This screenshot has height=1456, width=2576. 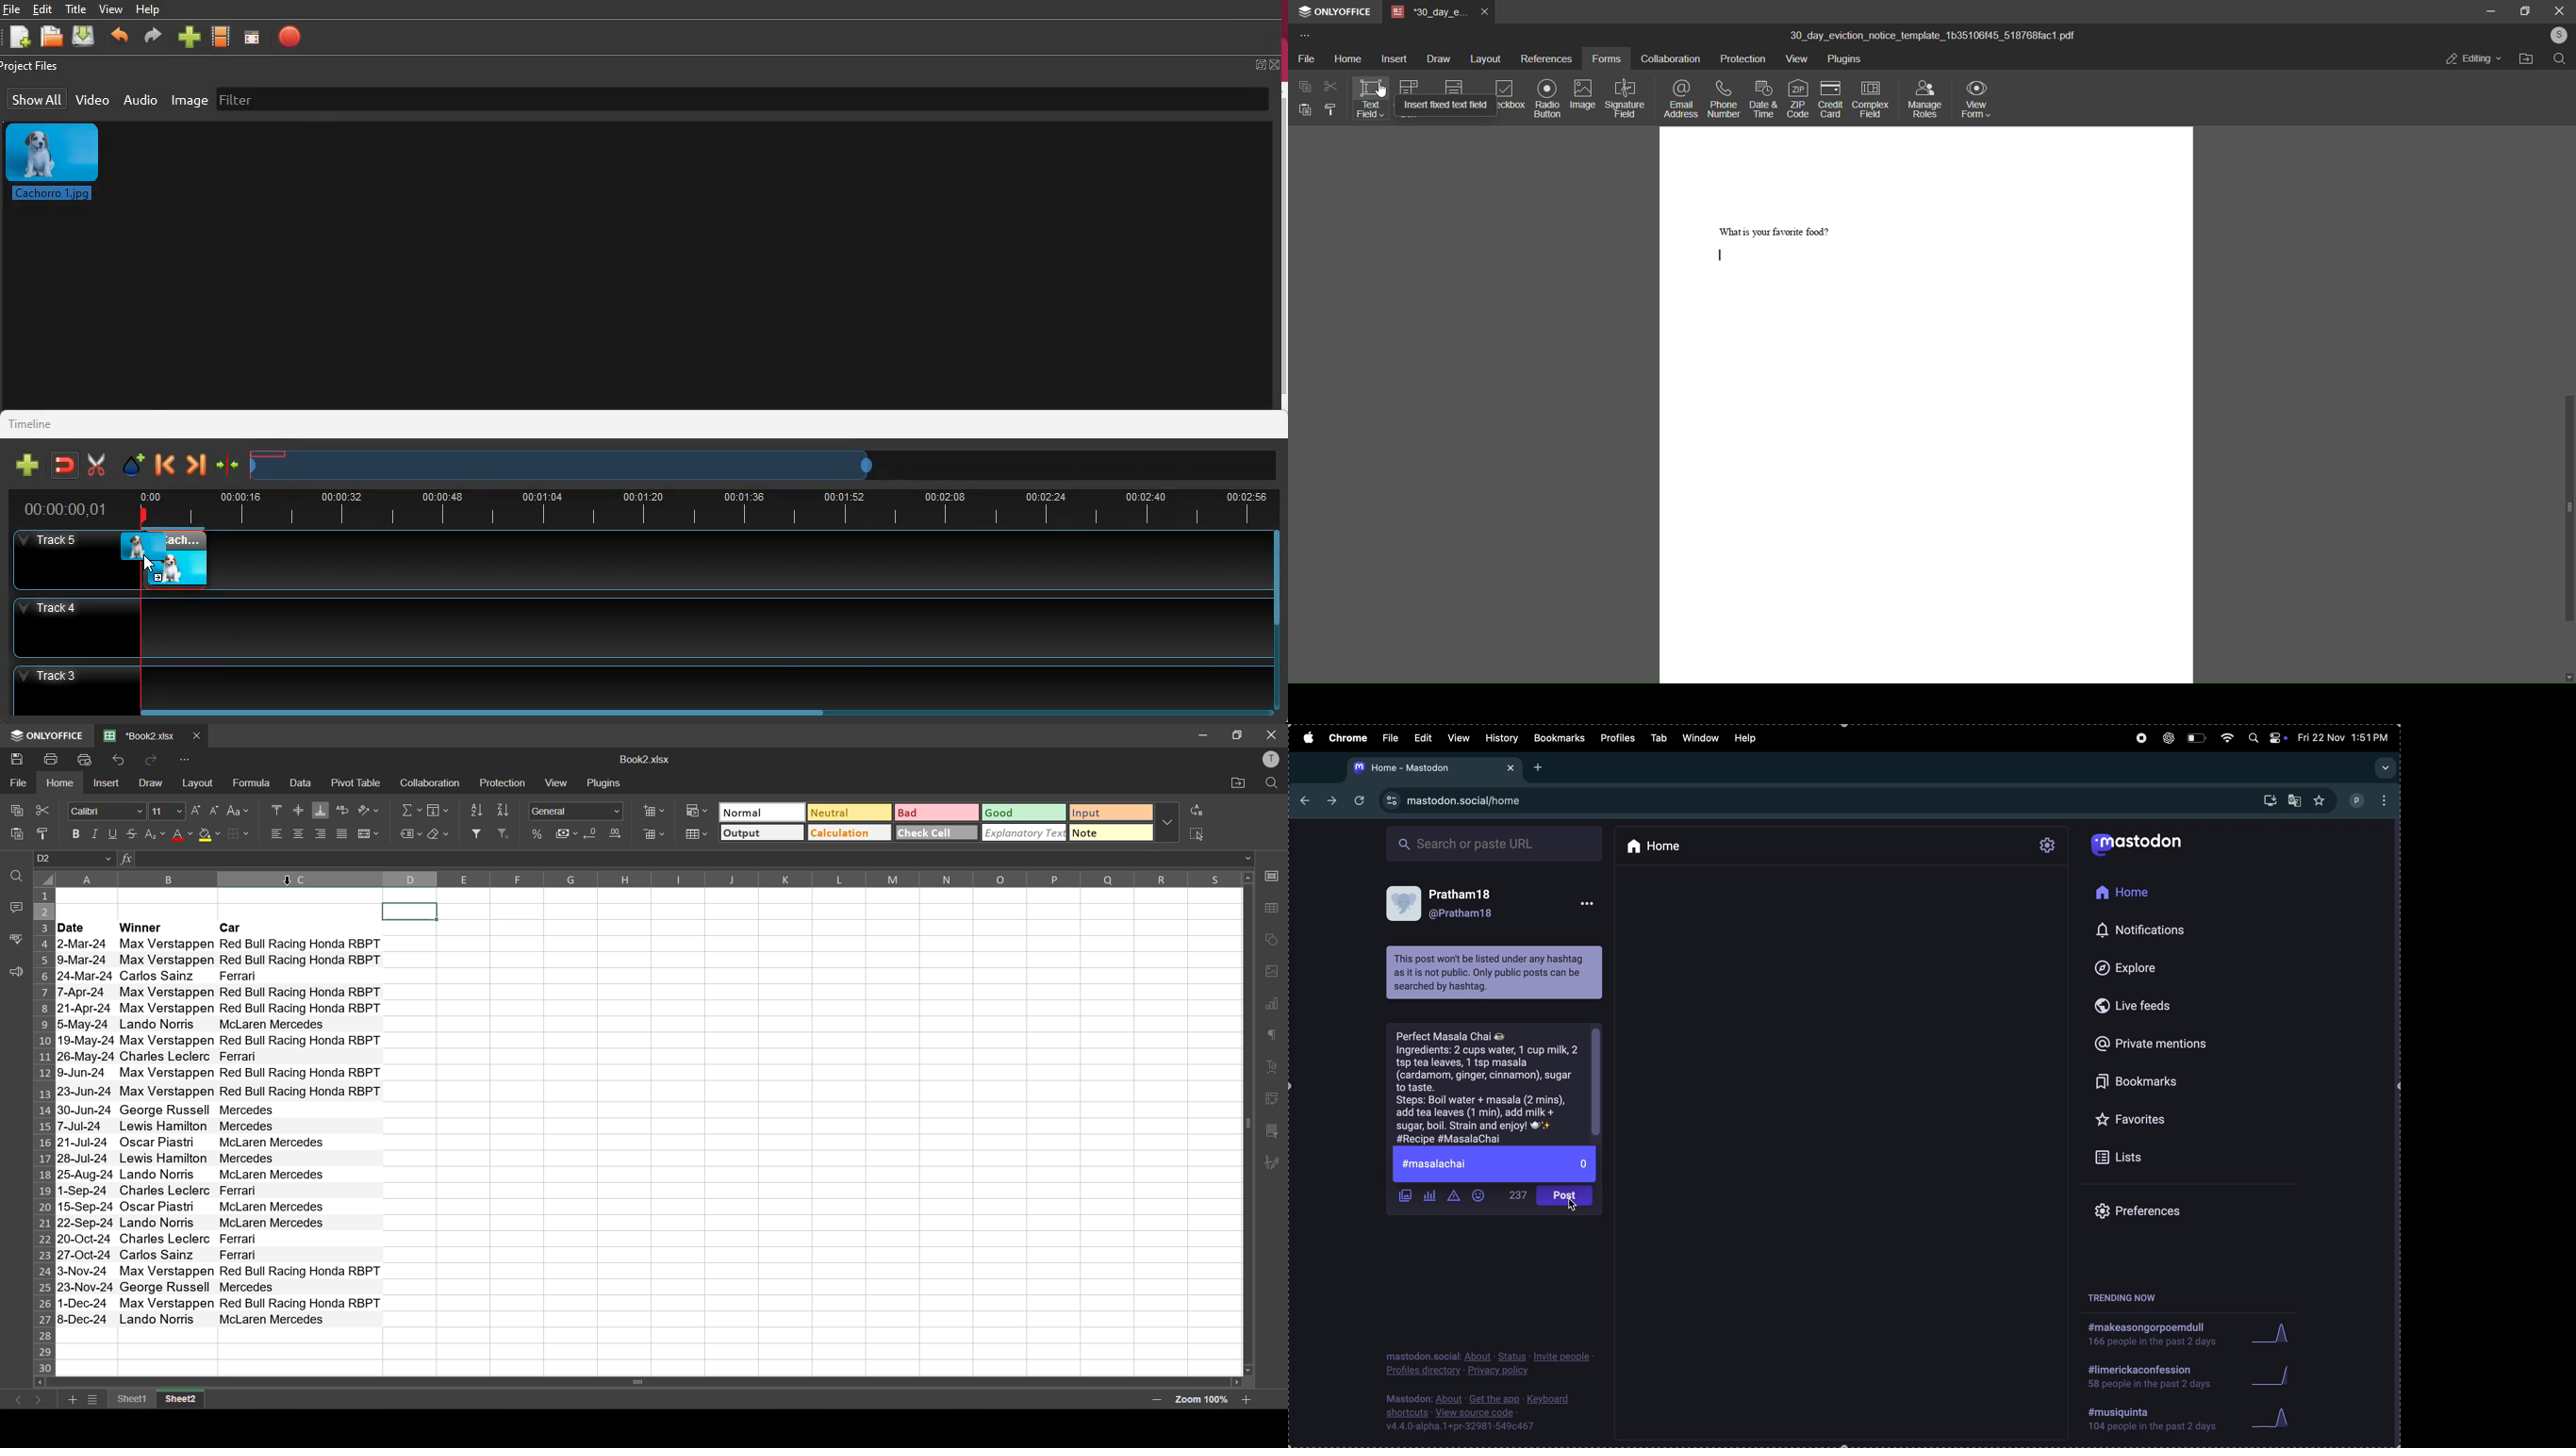 I want to click on home, so click(x=1347, y=60).